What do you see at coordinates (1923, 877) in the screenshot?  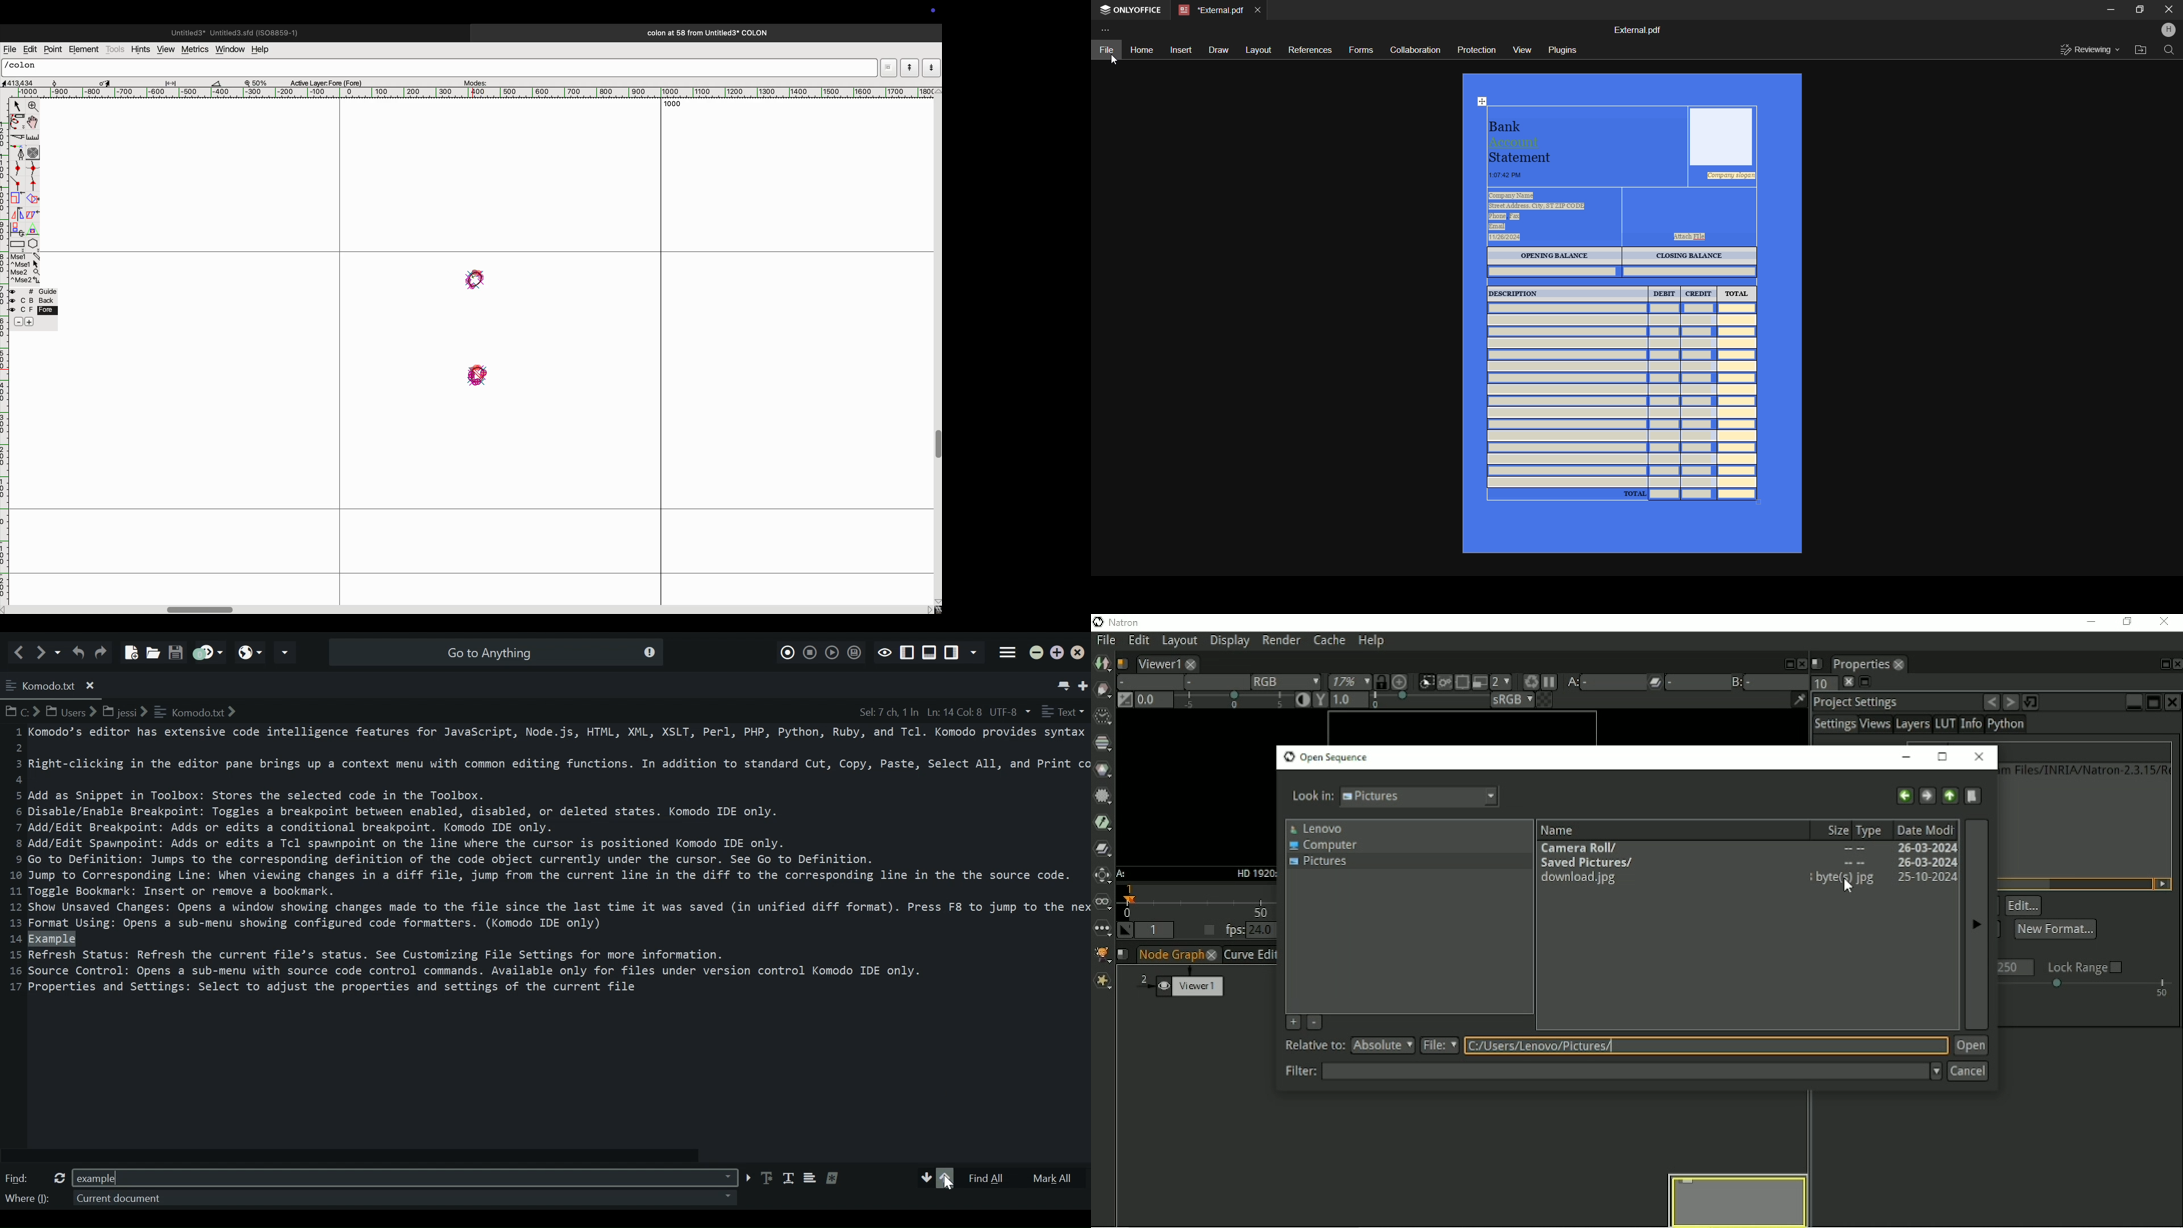 I see `26-03-2024` at bounding box center [1923, 877].